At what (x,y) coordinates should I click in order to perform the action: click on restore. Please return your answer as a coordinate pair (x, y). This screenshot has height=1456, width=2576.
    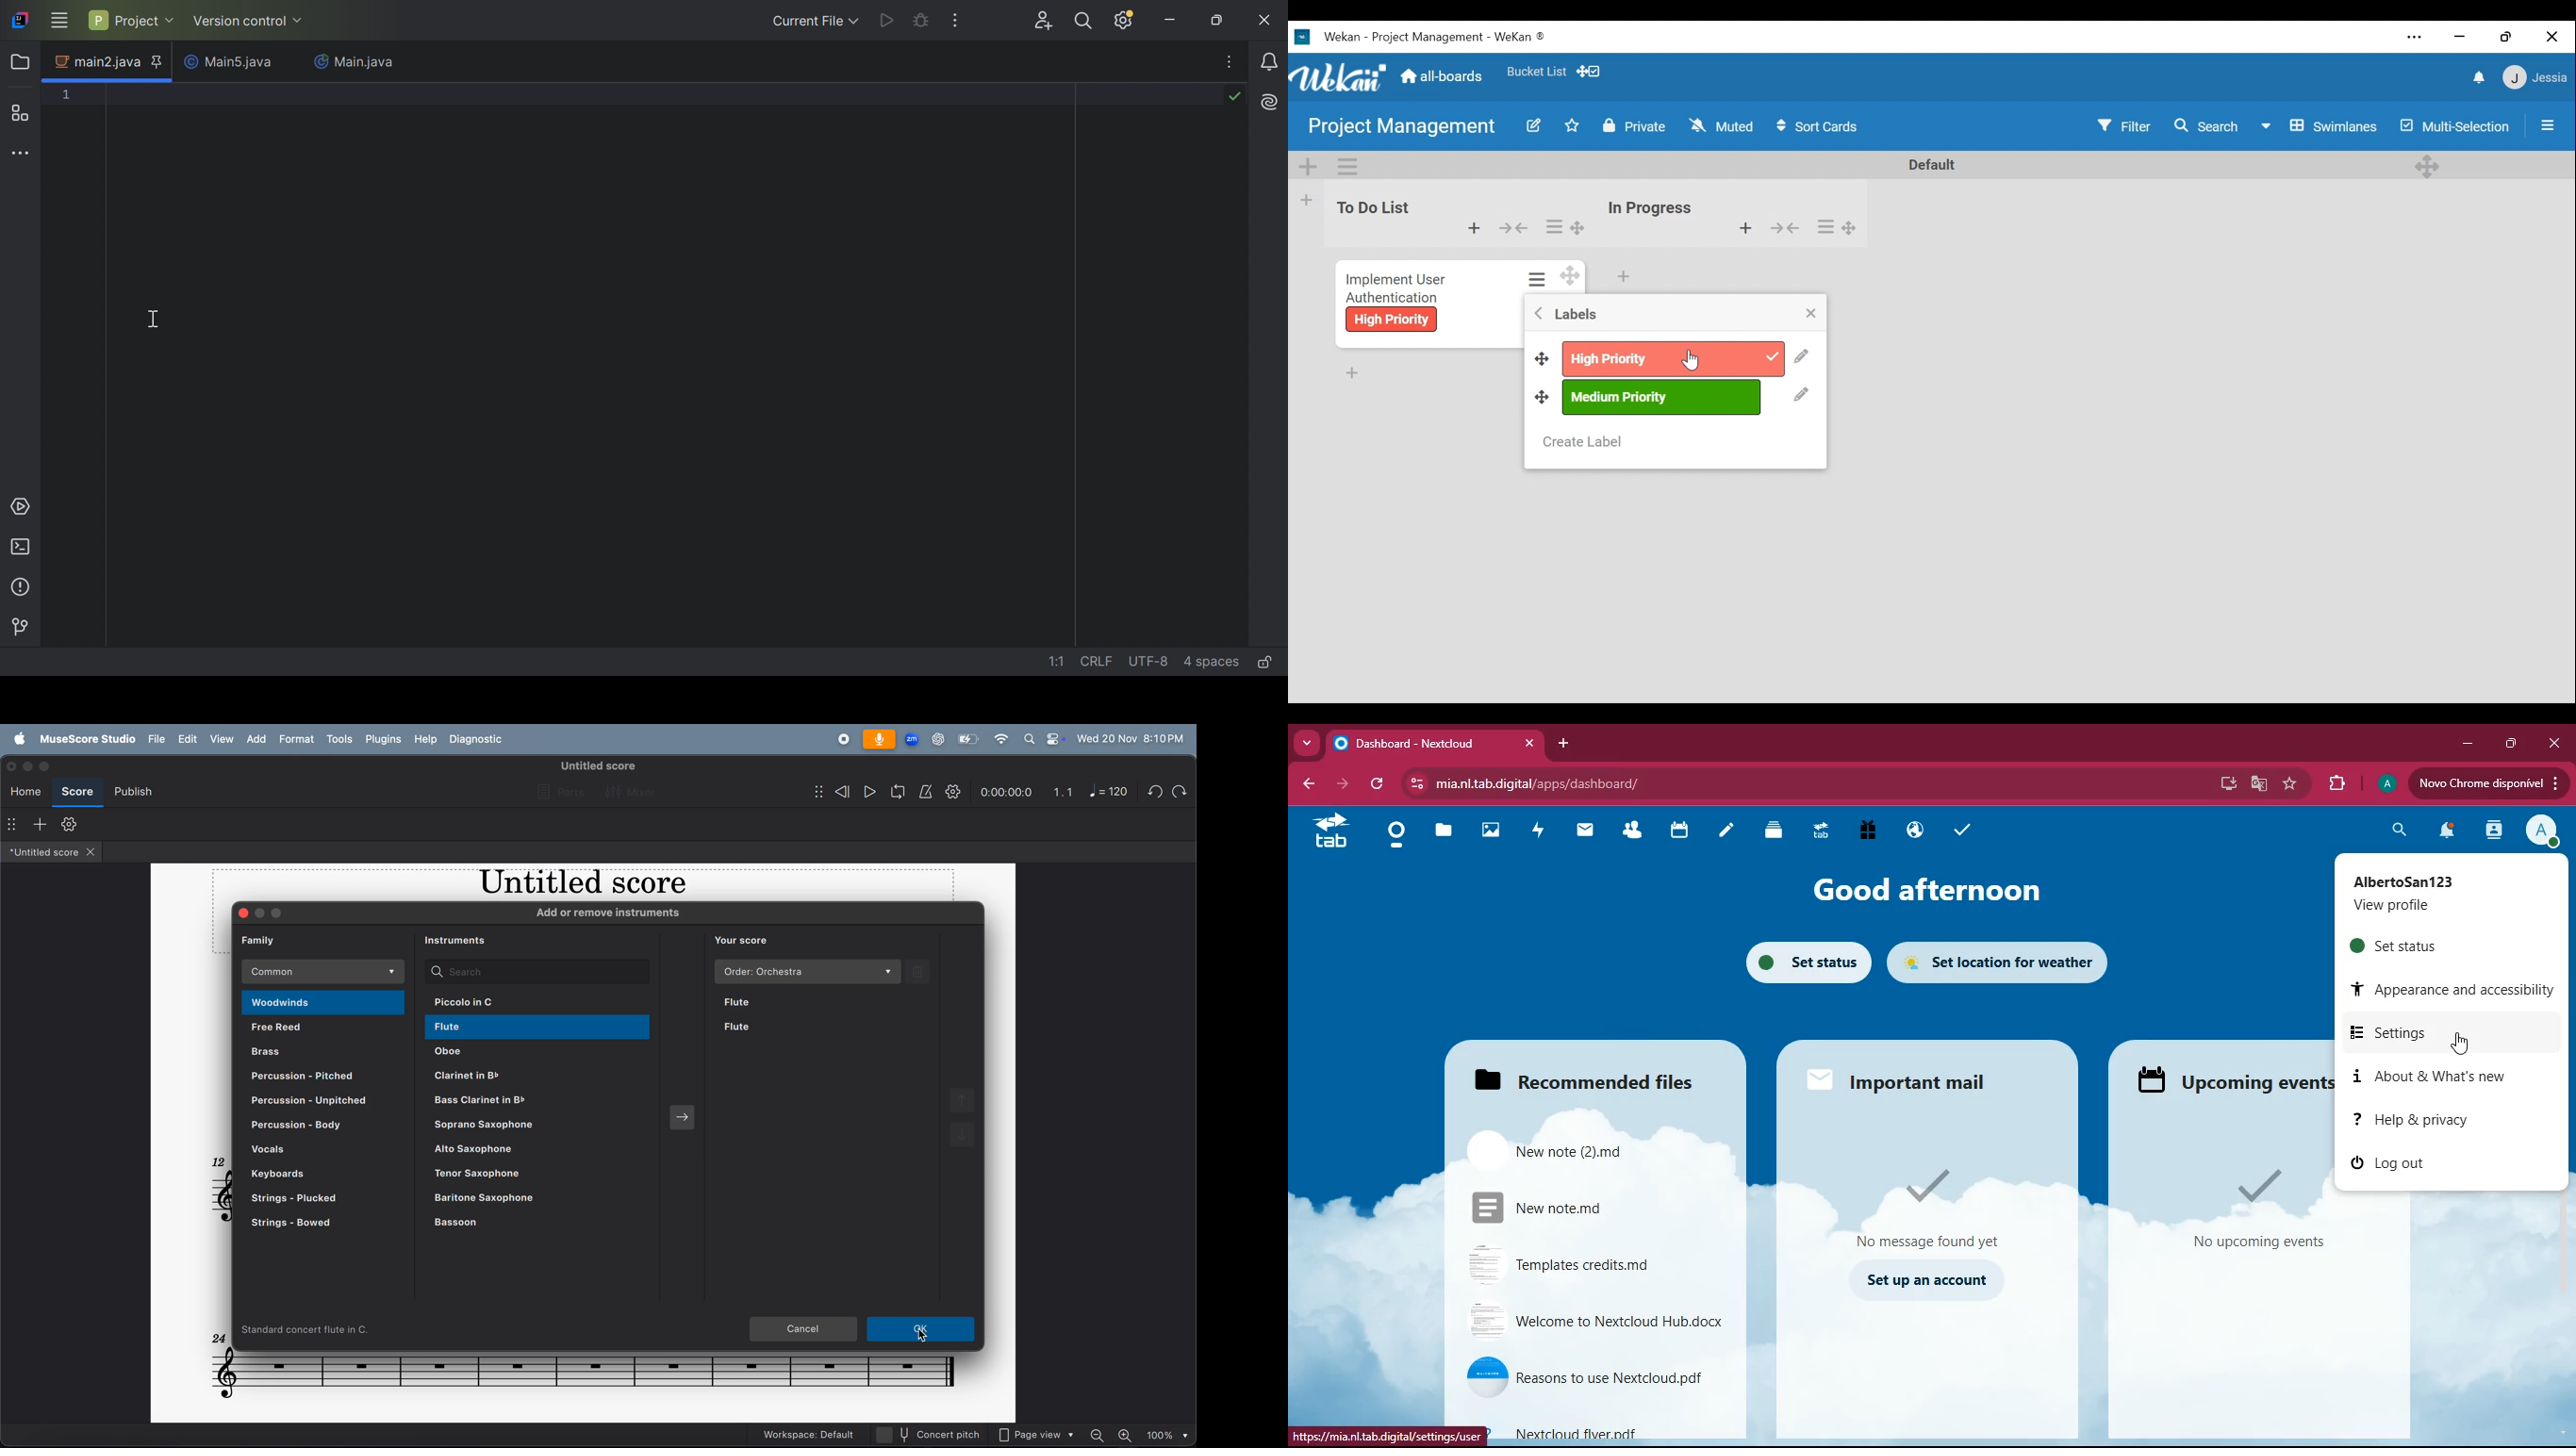
    Looking at the image, I should click on (2509, 38).